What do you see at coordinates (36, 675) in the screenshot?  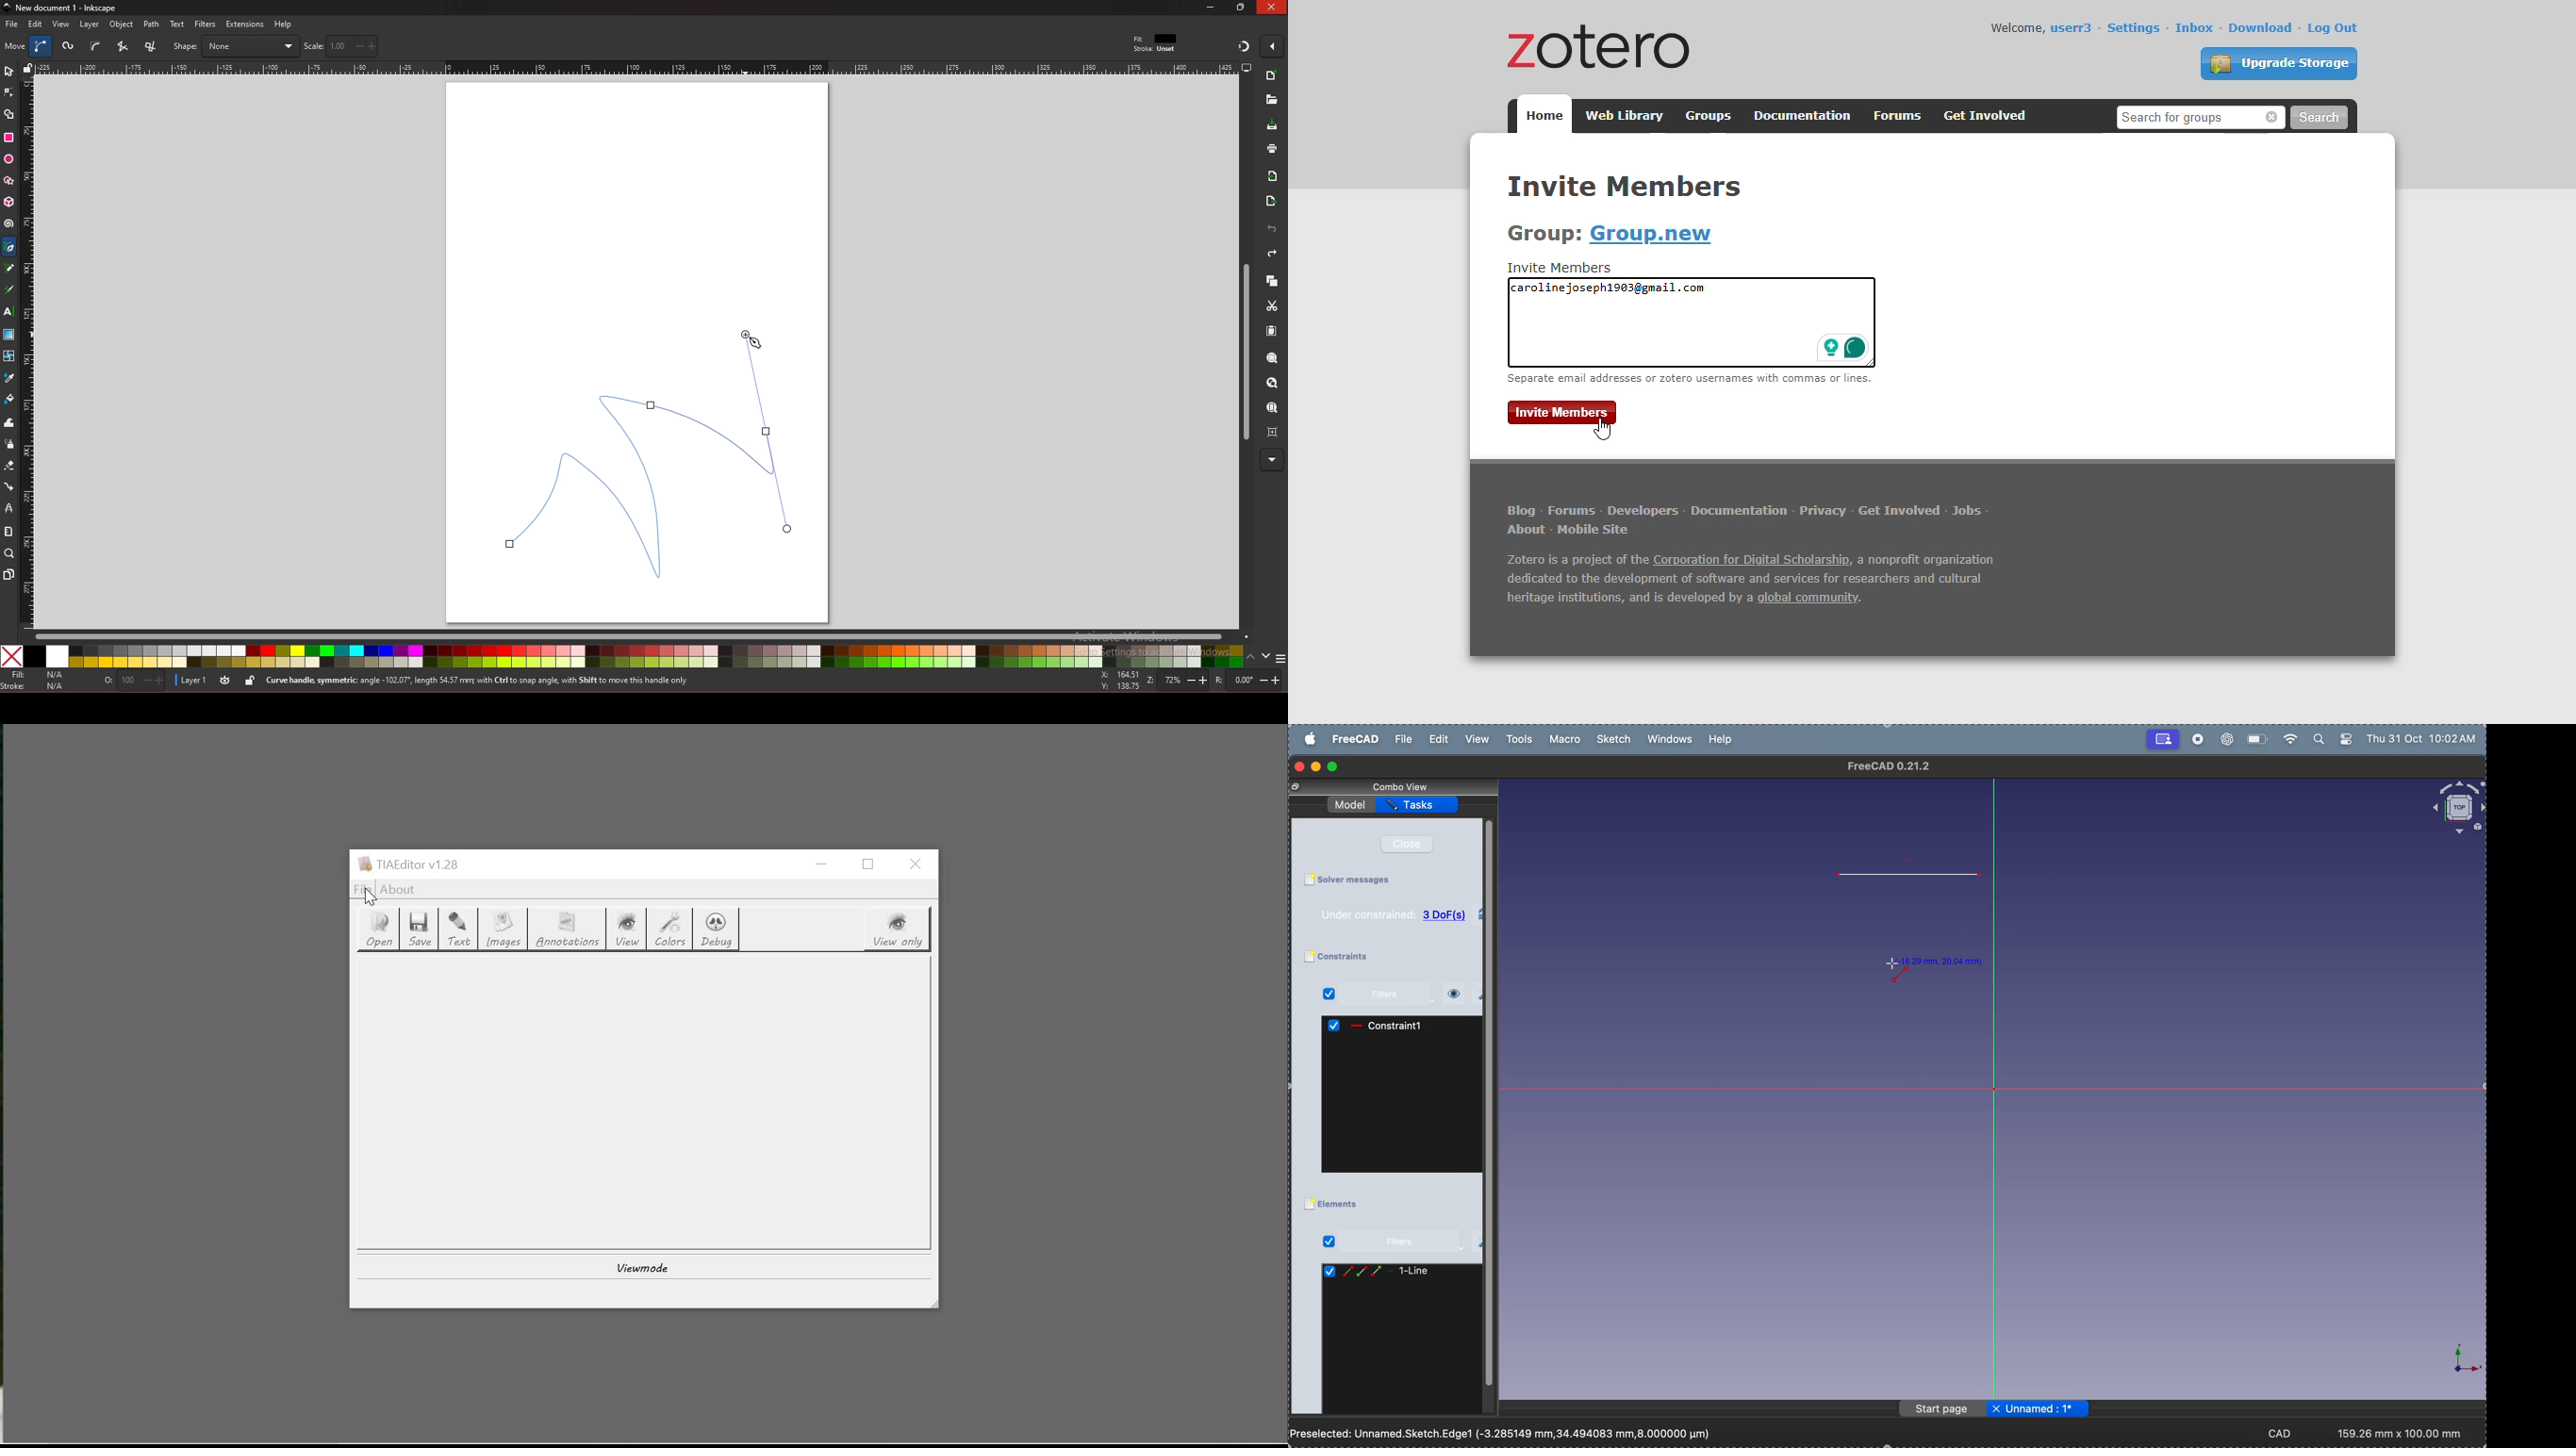 I see `fill` at bounding box center [36, 675].